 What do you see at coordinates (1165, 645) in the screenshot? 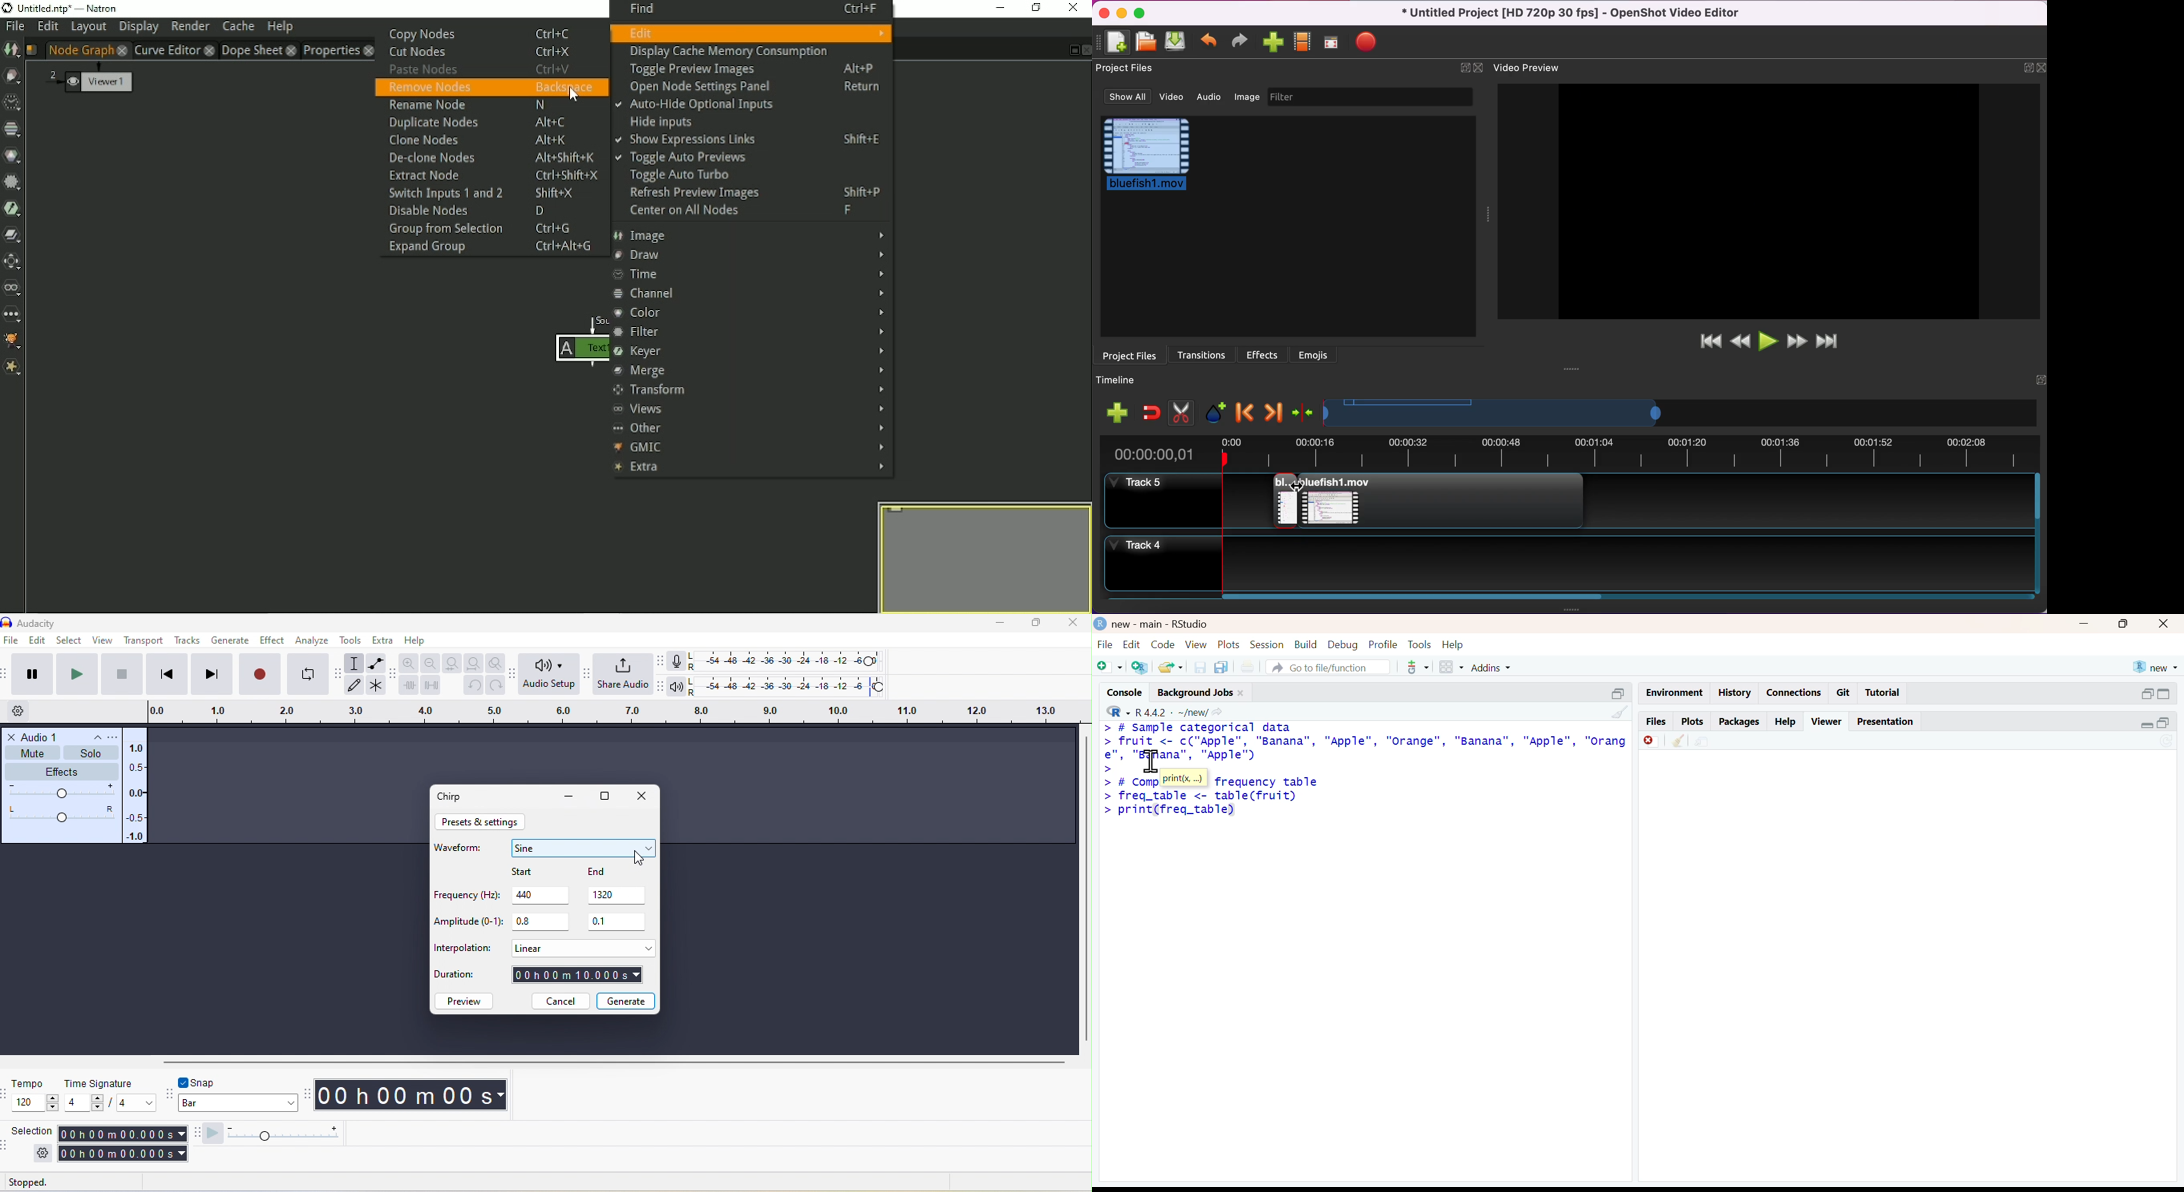
I see `code` at bounding box center [1165, 645].